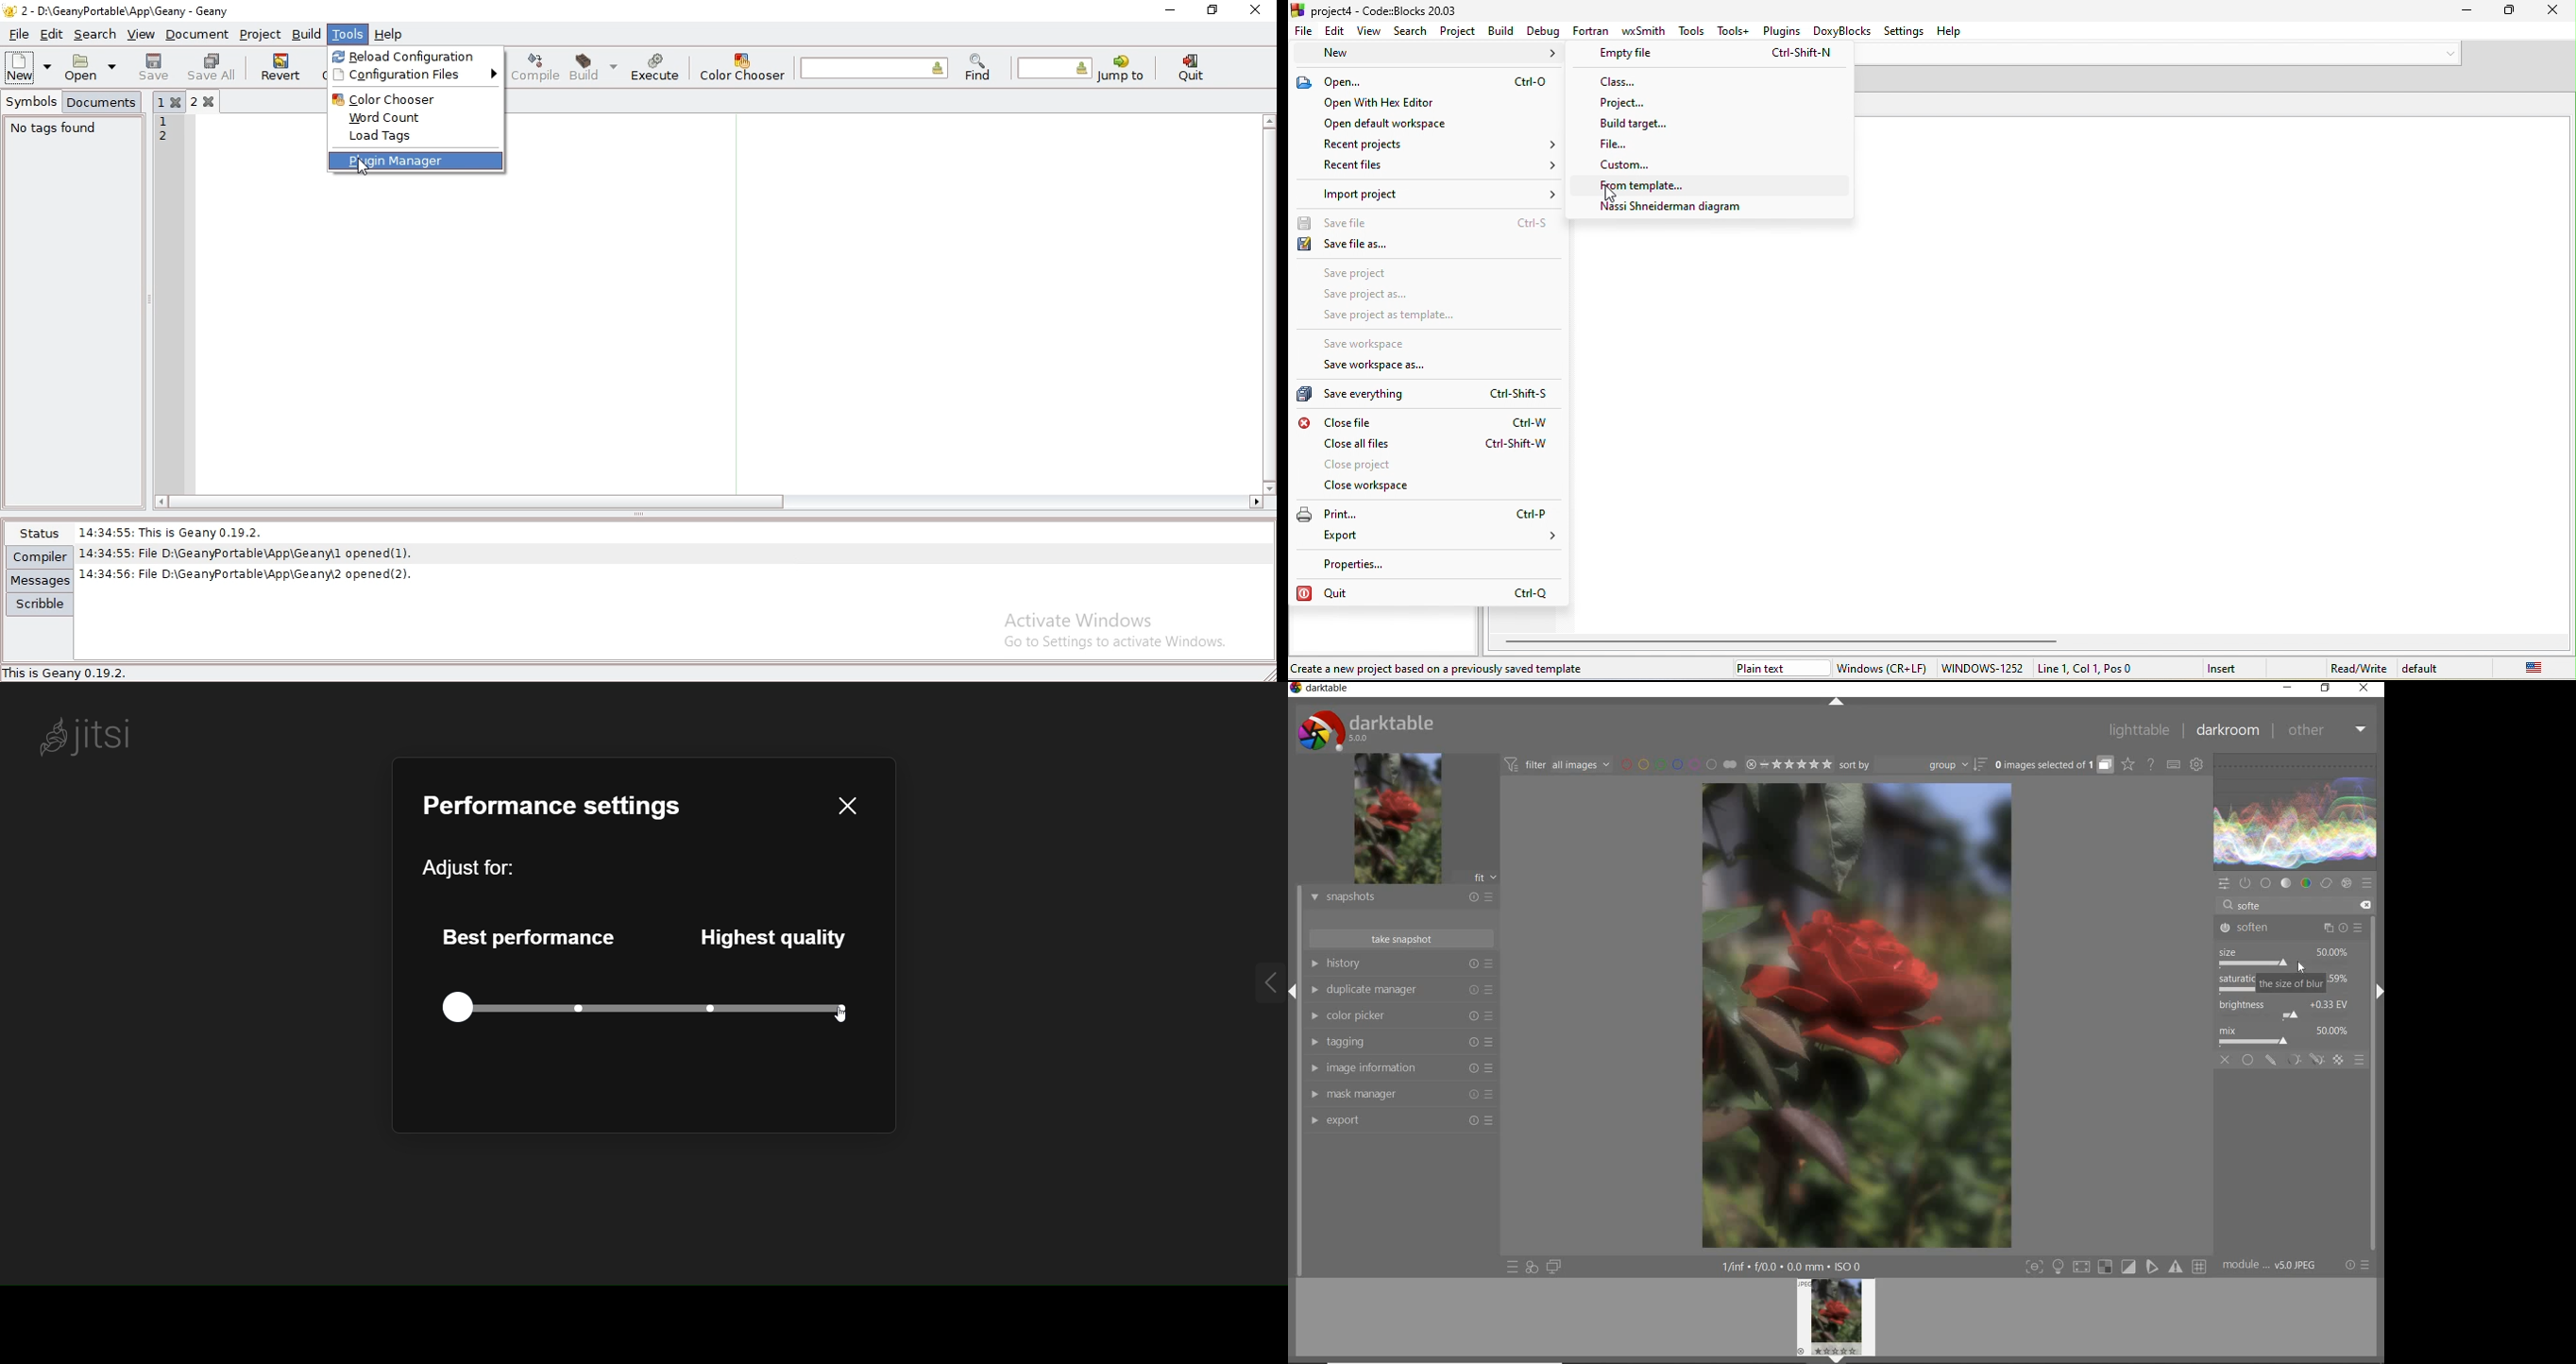 The height and width of the screenshot is (1372, 2576). What do you see at coordinates (1299, 9) in the screenshot?
I see `icon` at bounding box center [1299, 9].